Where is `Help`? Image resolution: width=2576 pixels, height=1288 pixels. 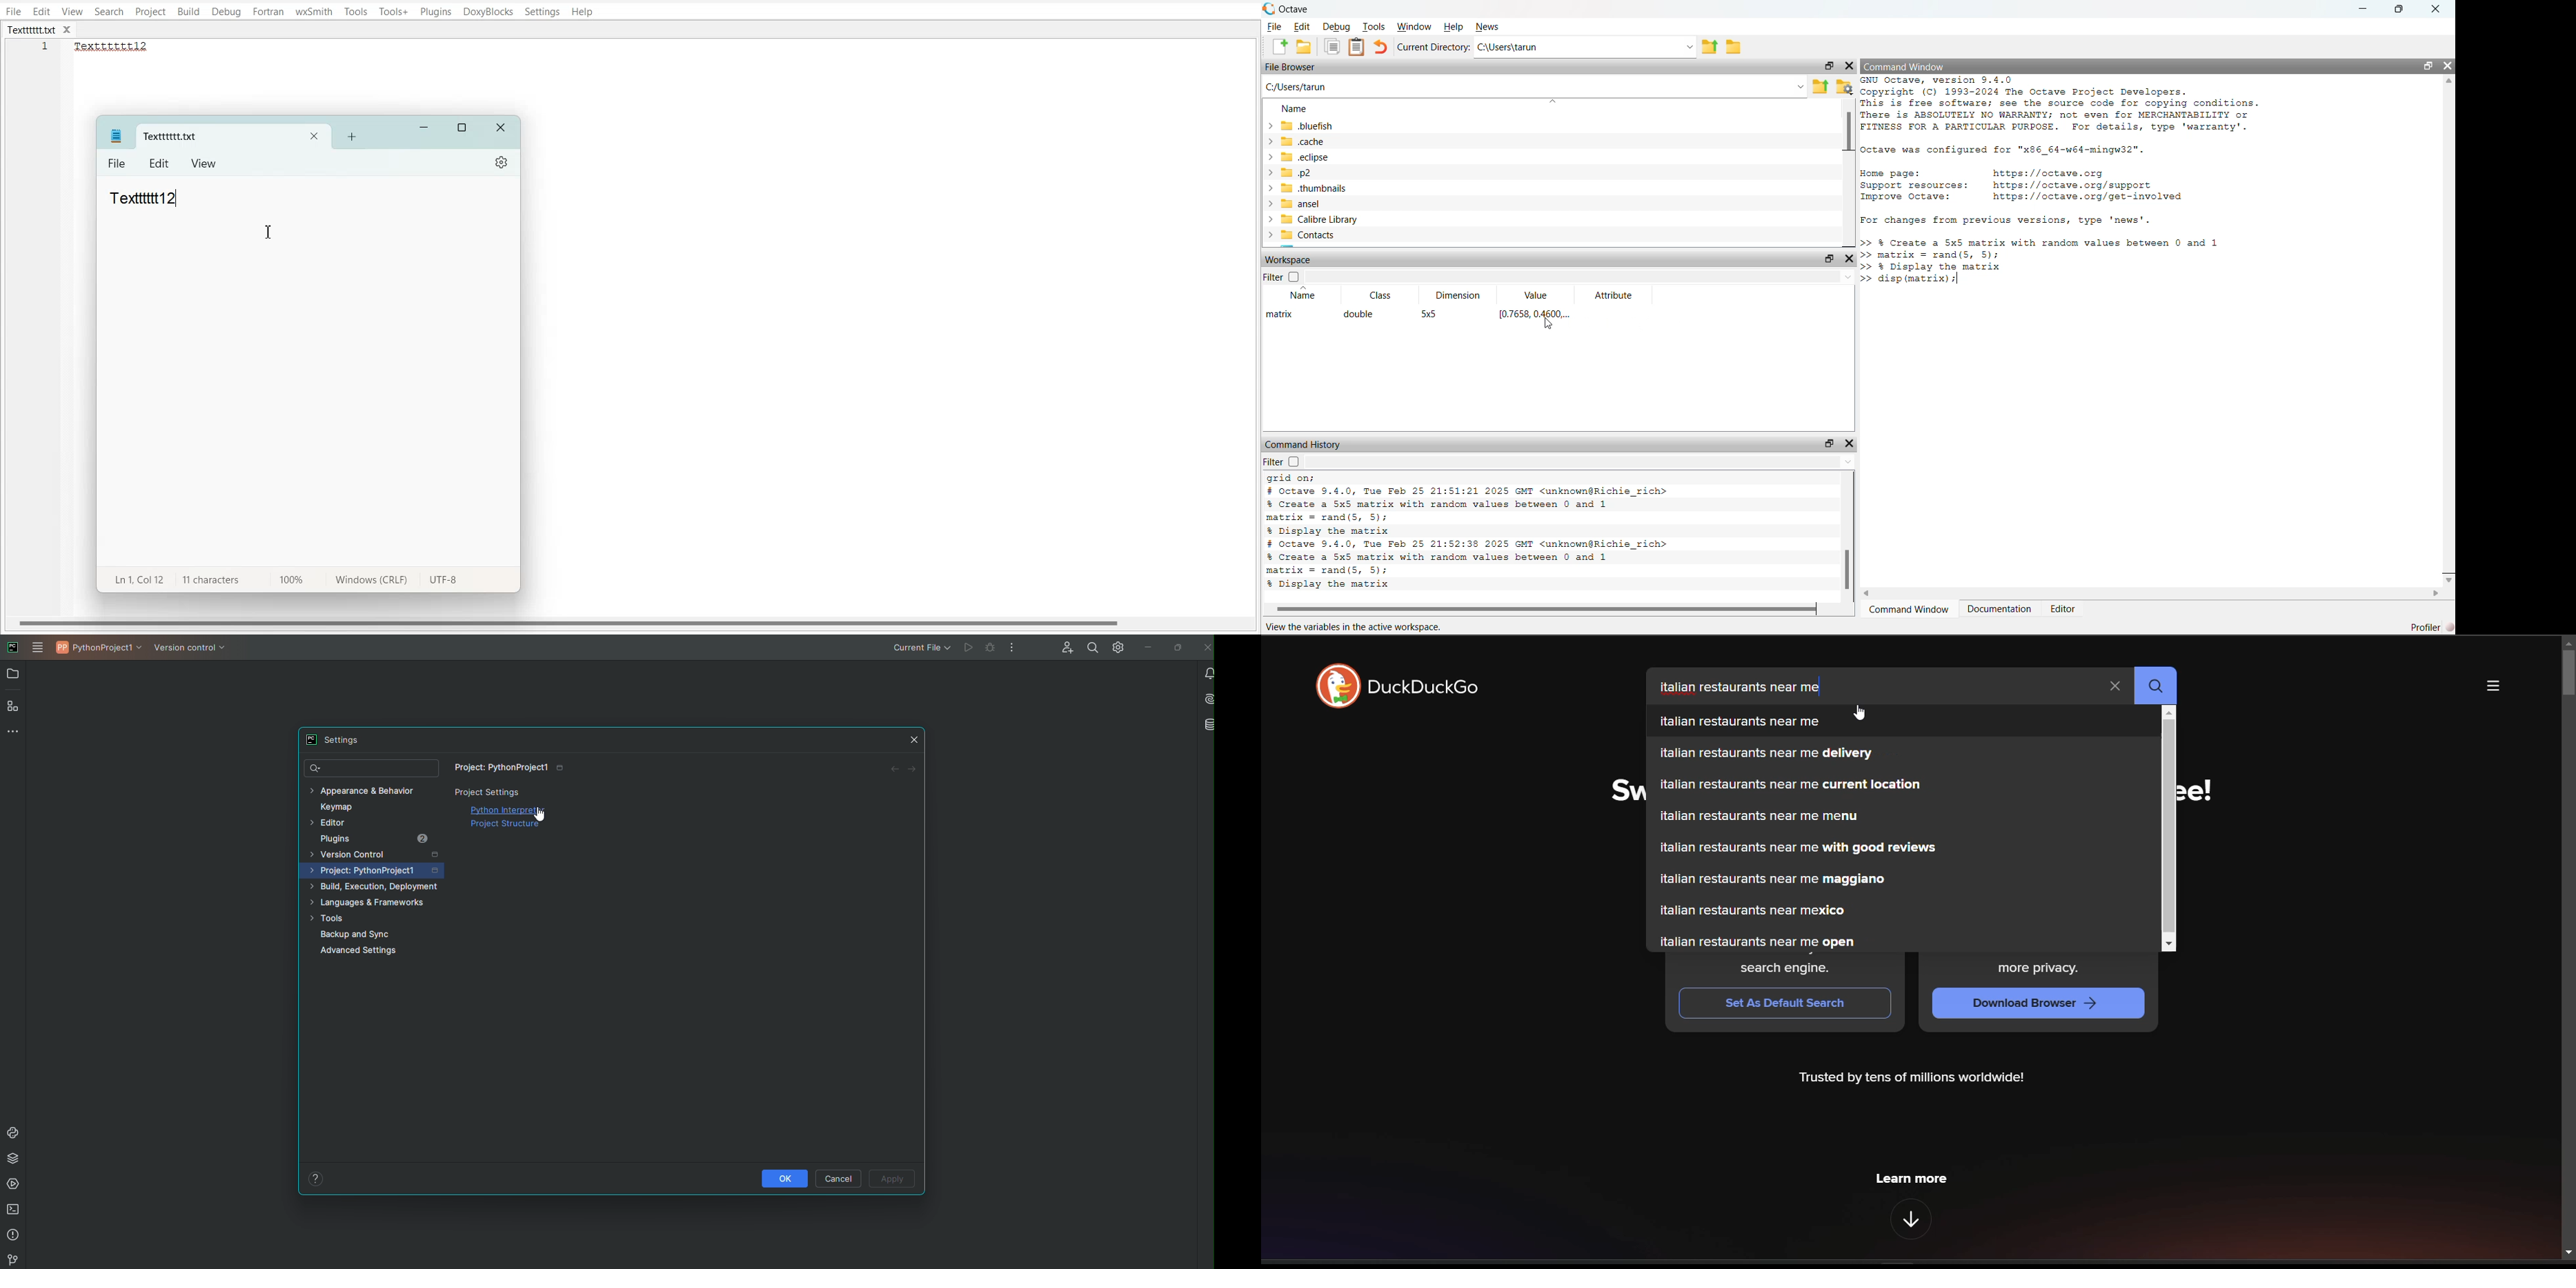
Help is located at coordinates (315, 1178).